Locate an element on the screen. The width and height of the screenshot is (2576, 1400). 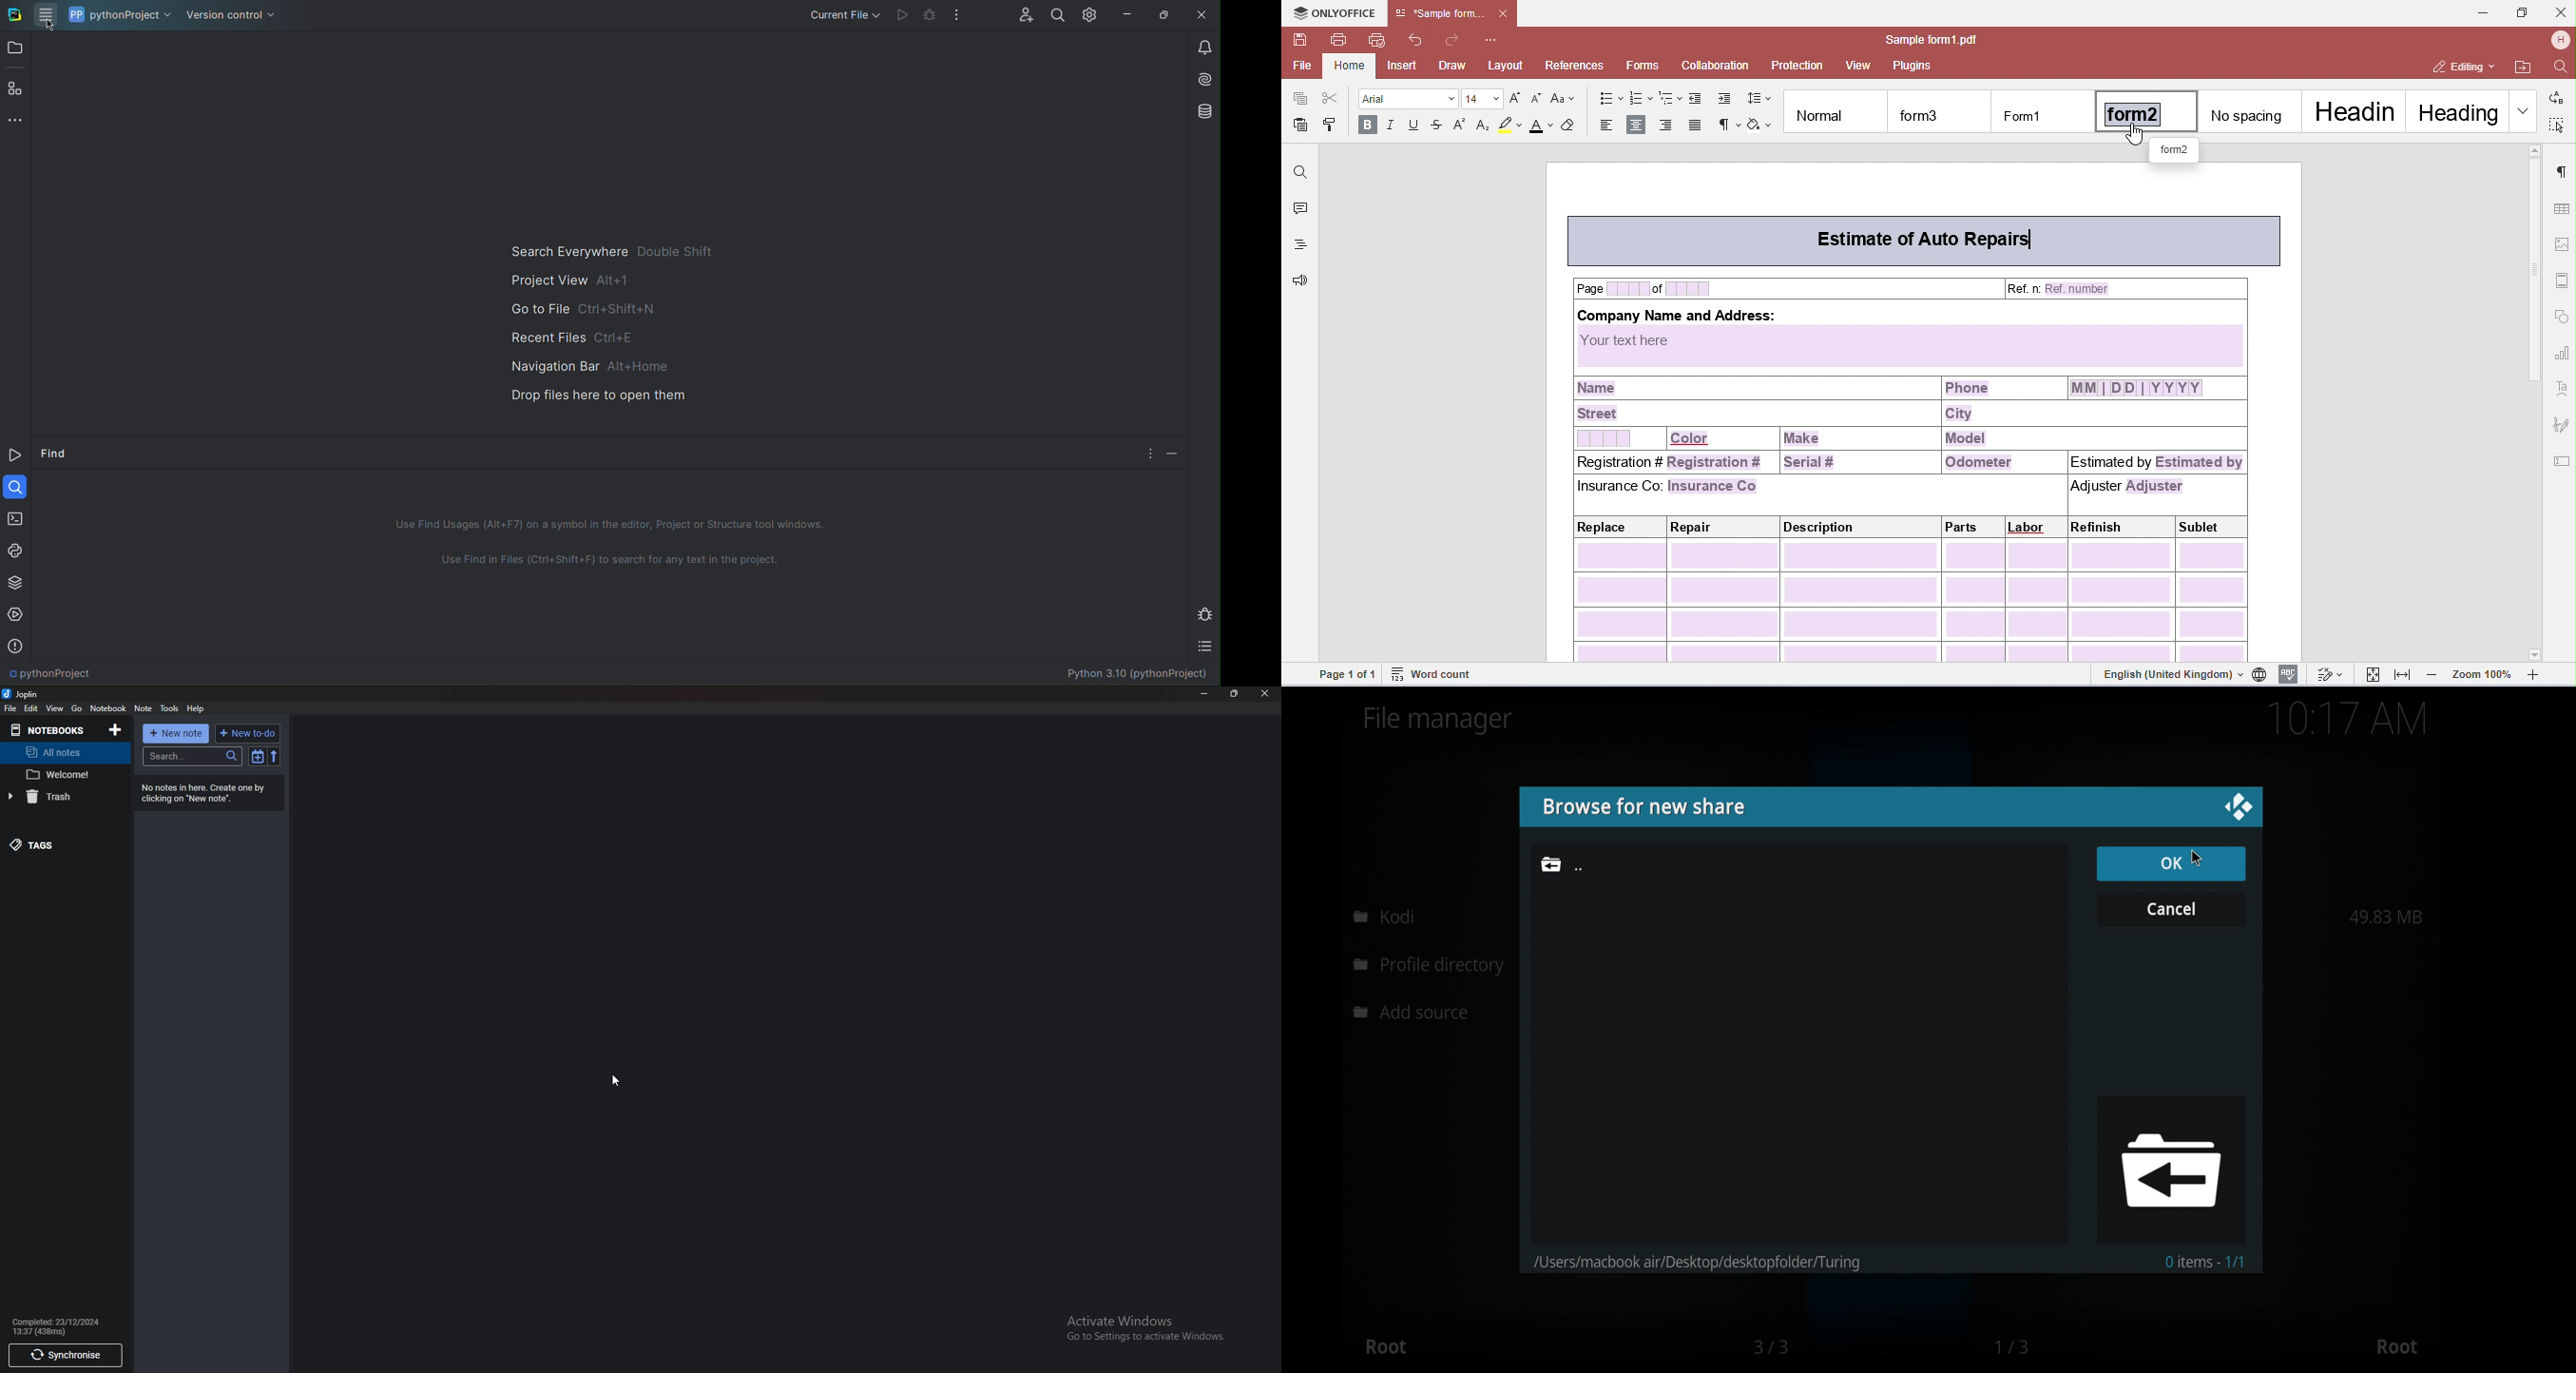
help is located at coordinates (196, 709).